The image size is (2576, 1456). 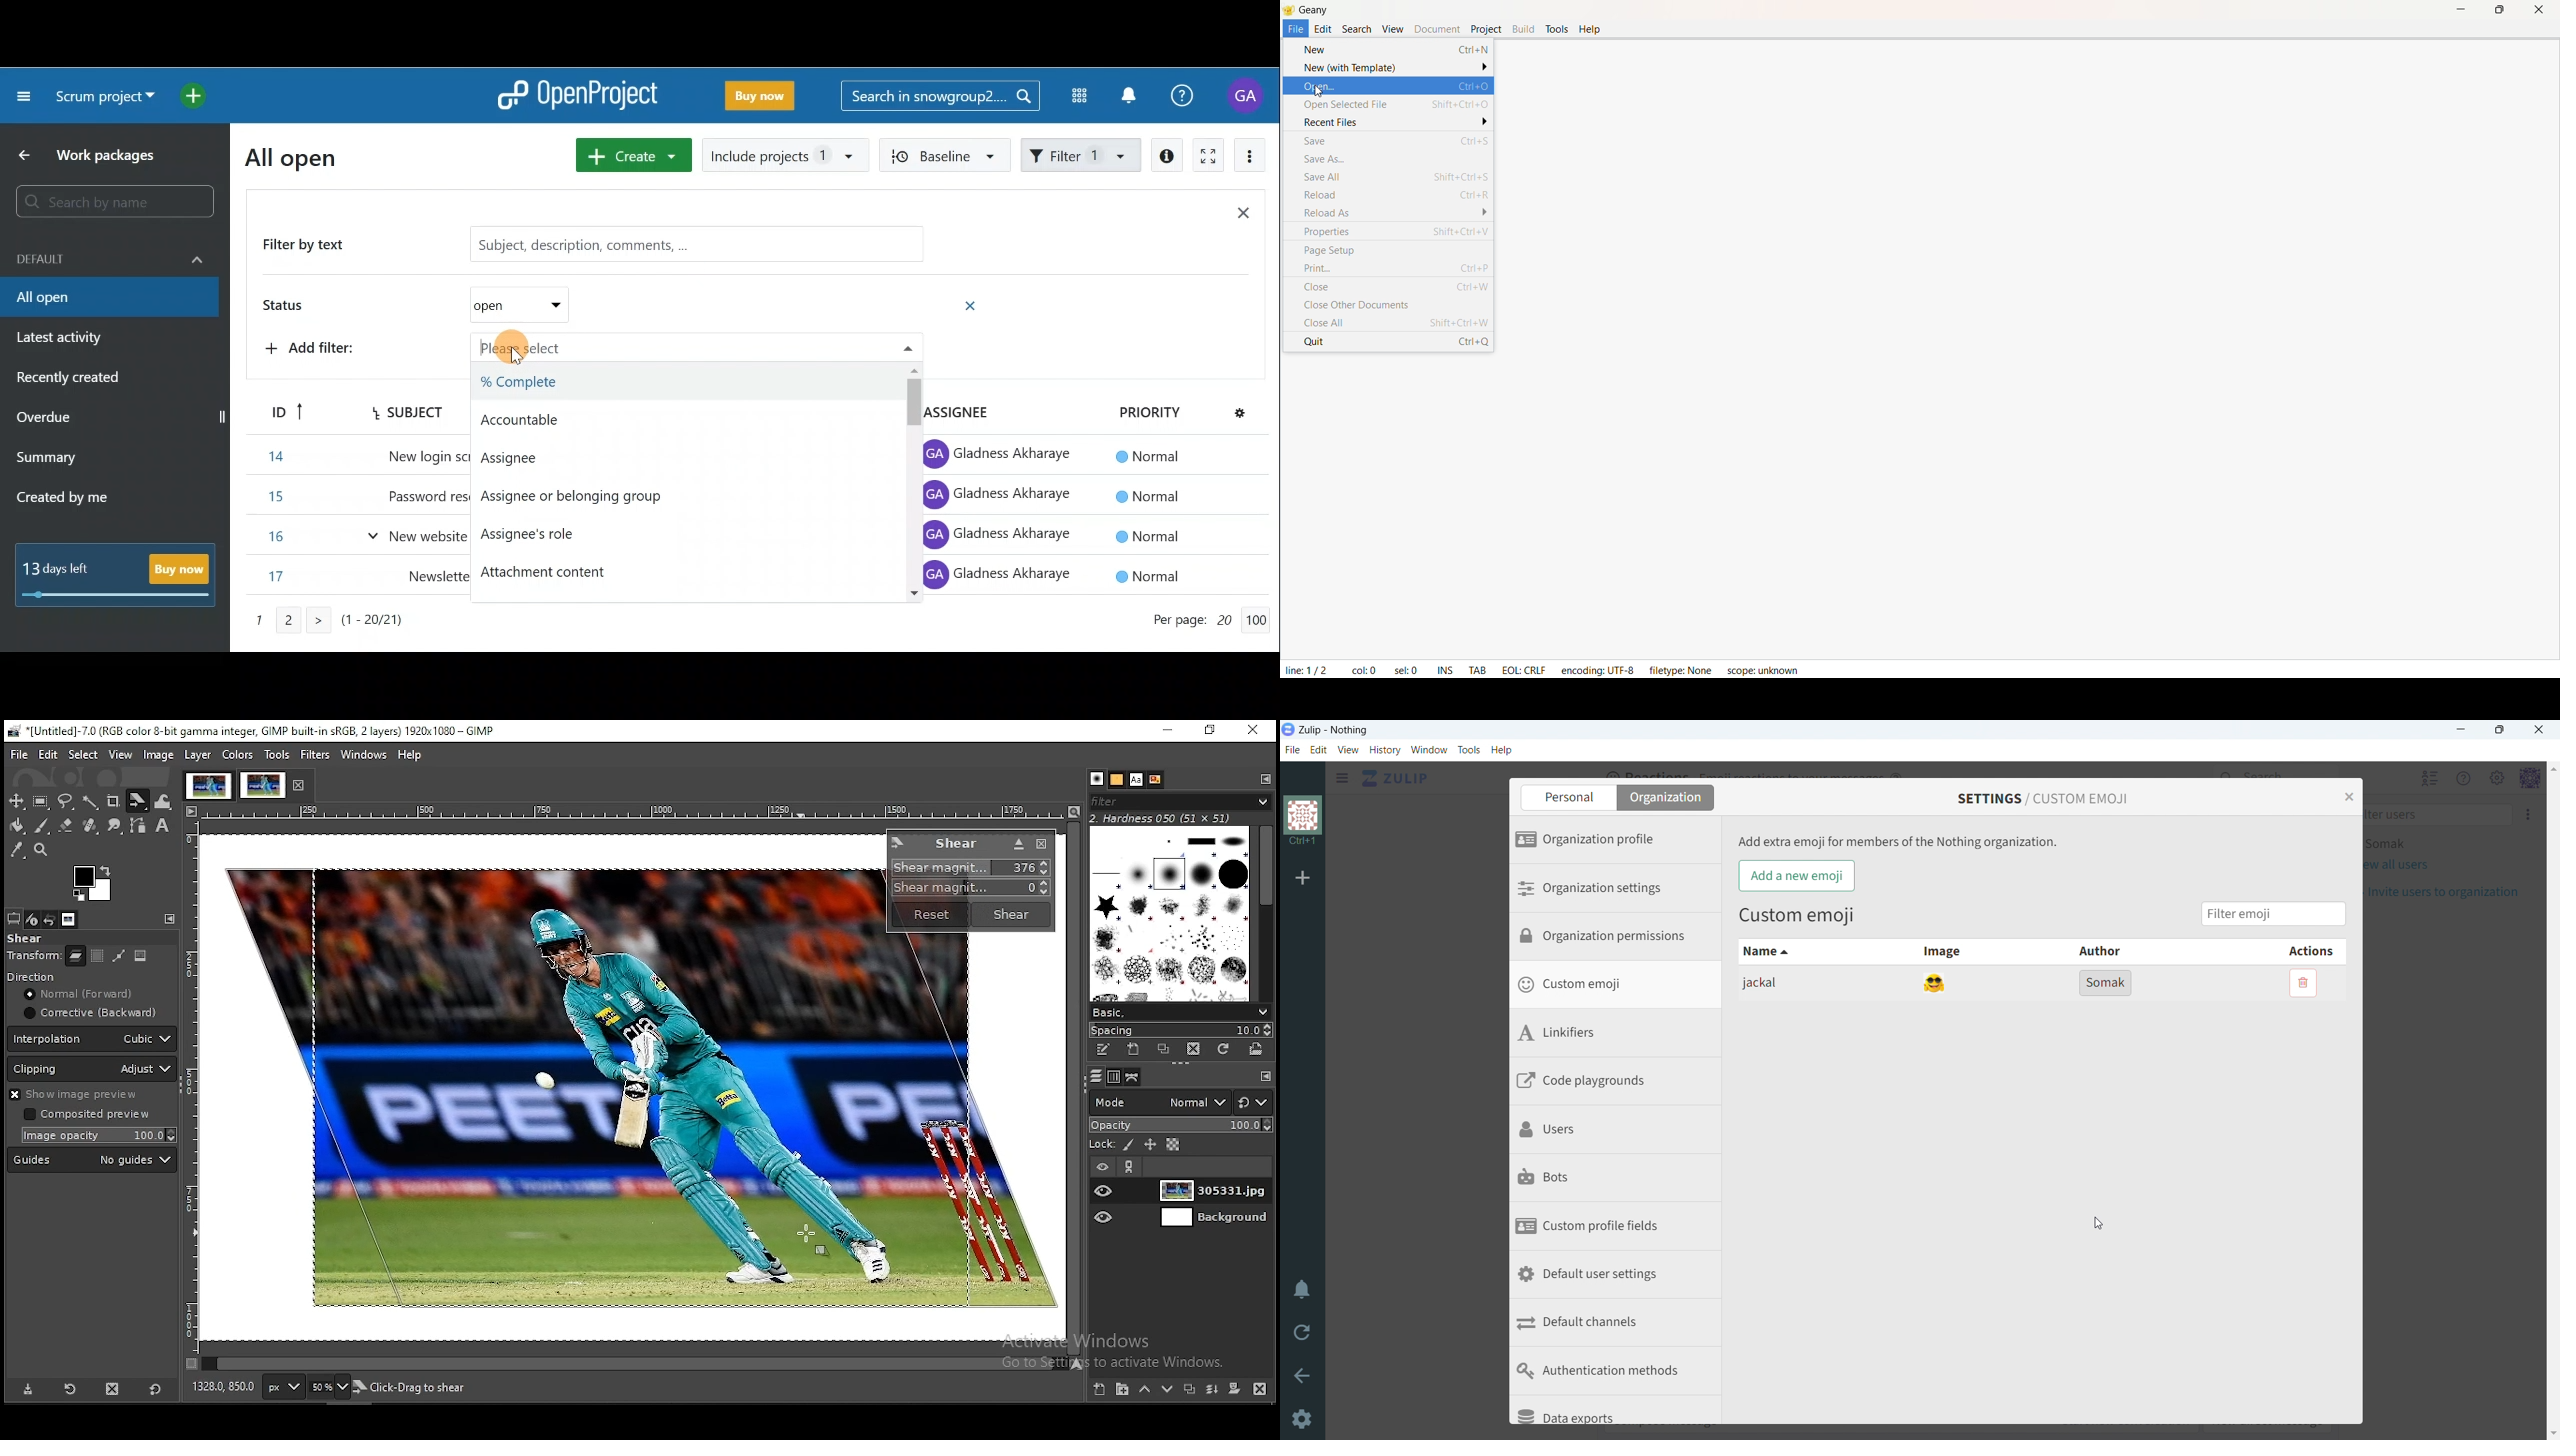 I want to click on File, so click(x=1294, y=29).